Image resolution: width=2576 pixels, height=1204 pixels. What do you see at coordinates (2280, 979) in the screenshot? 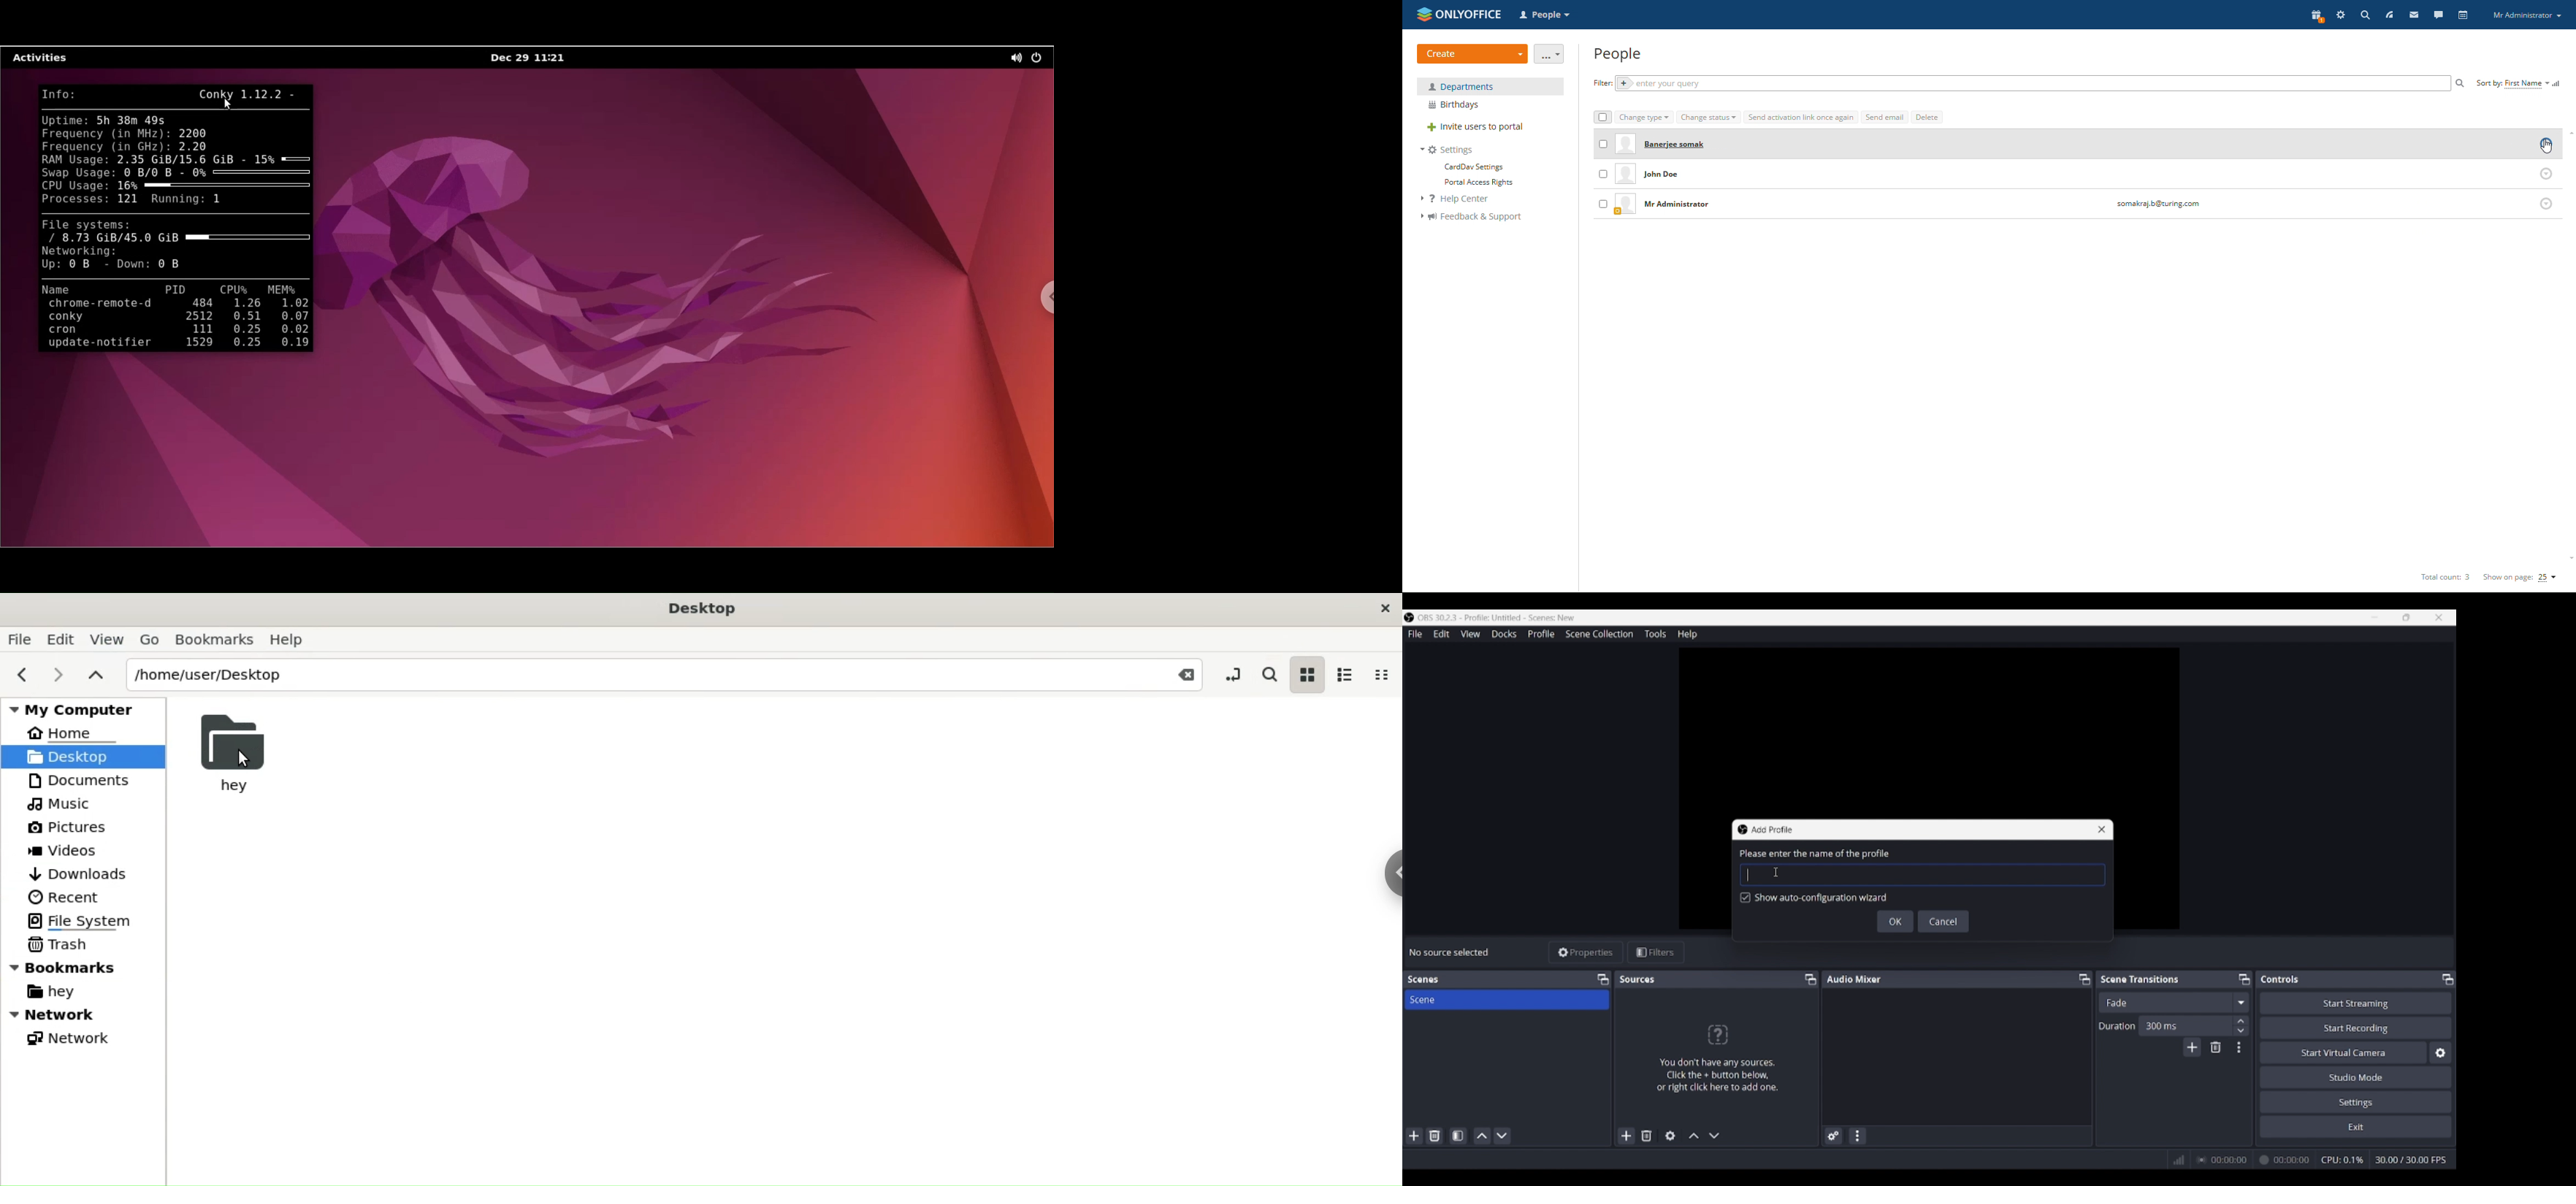
I see `Panel title` at bounding box center [2280, 979].